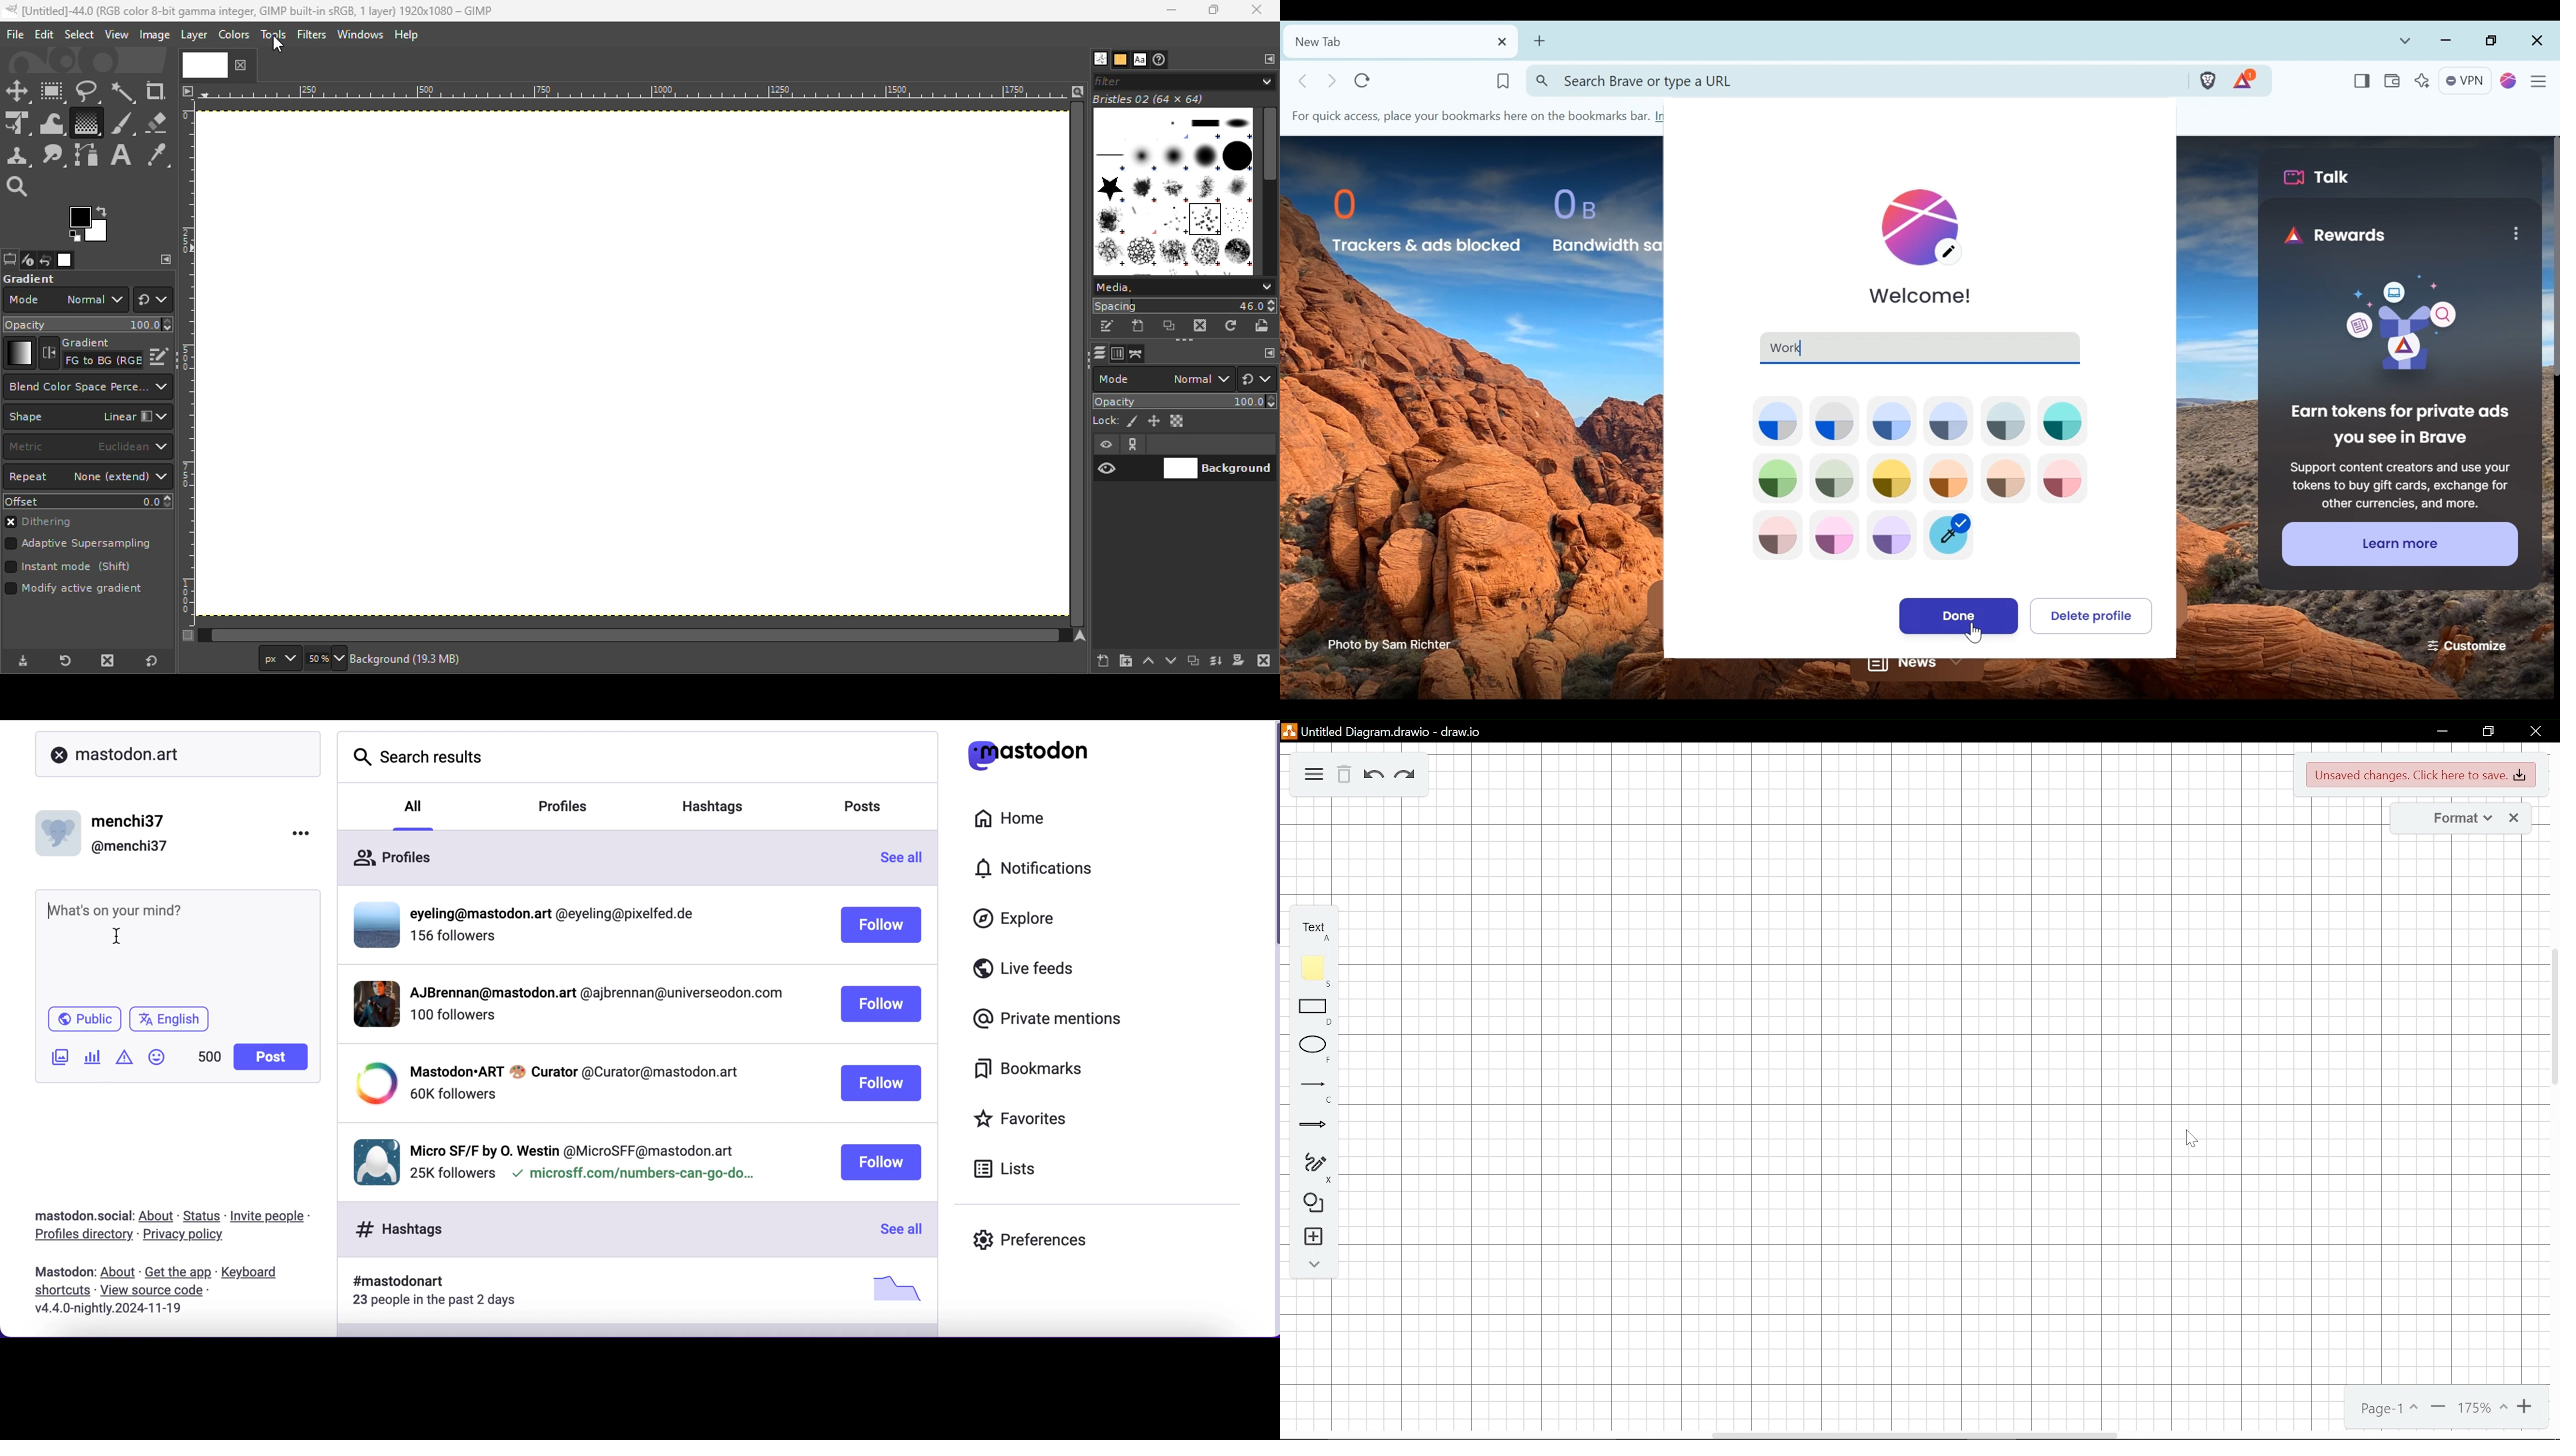  What do you see at coordinates (1854, 81) in the screenshot?
I see `Address bar` at bounding box center [1854, 81].